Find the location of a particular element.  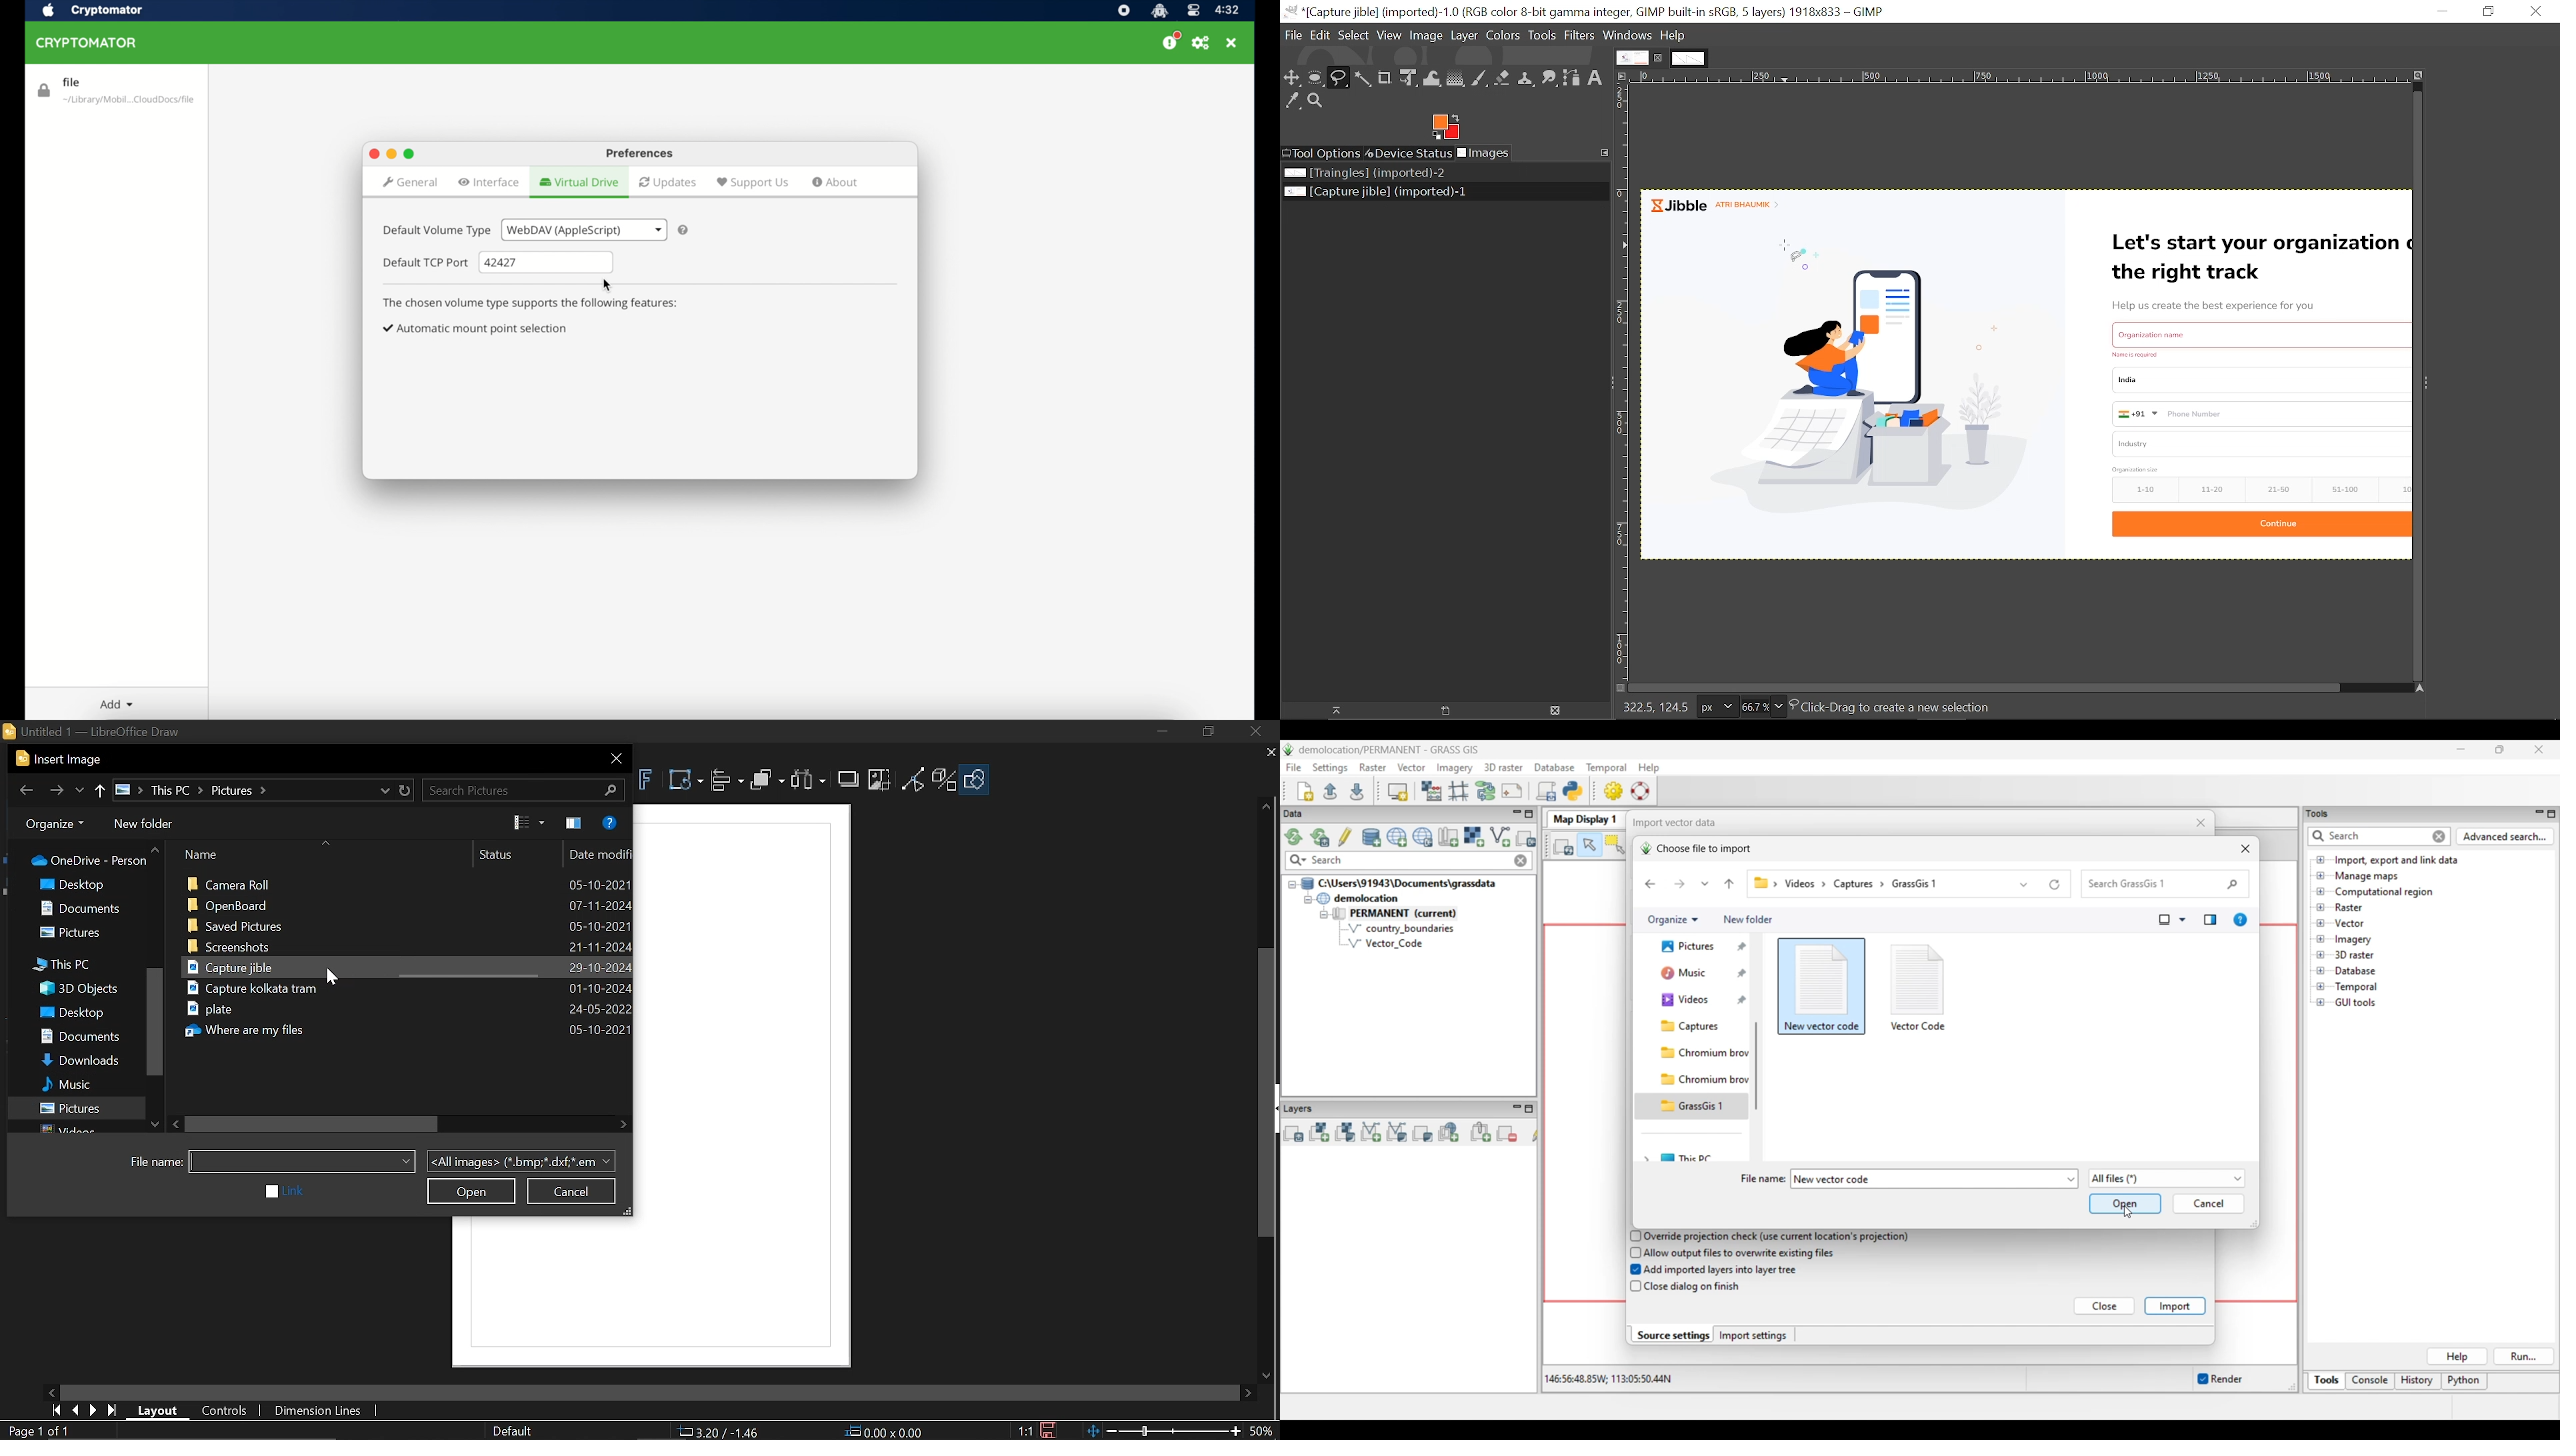

Move down in folders is located at coordinates (156, 1125).